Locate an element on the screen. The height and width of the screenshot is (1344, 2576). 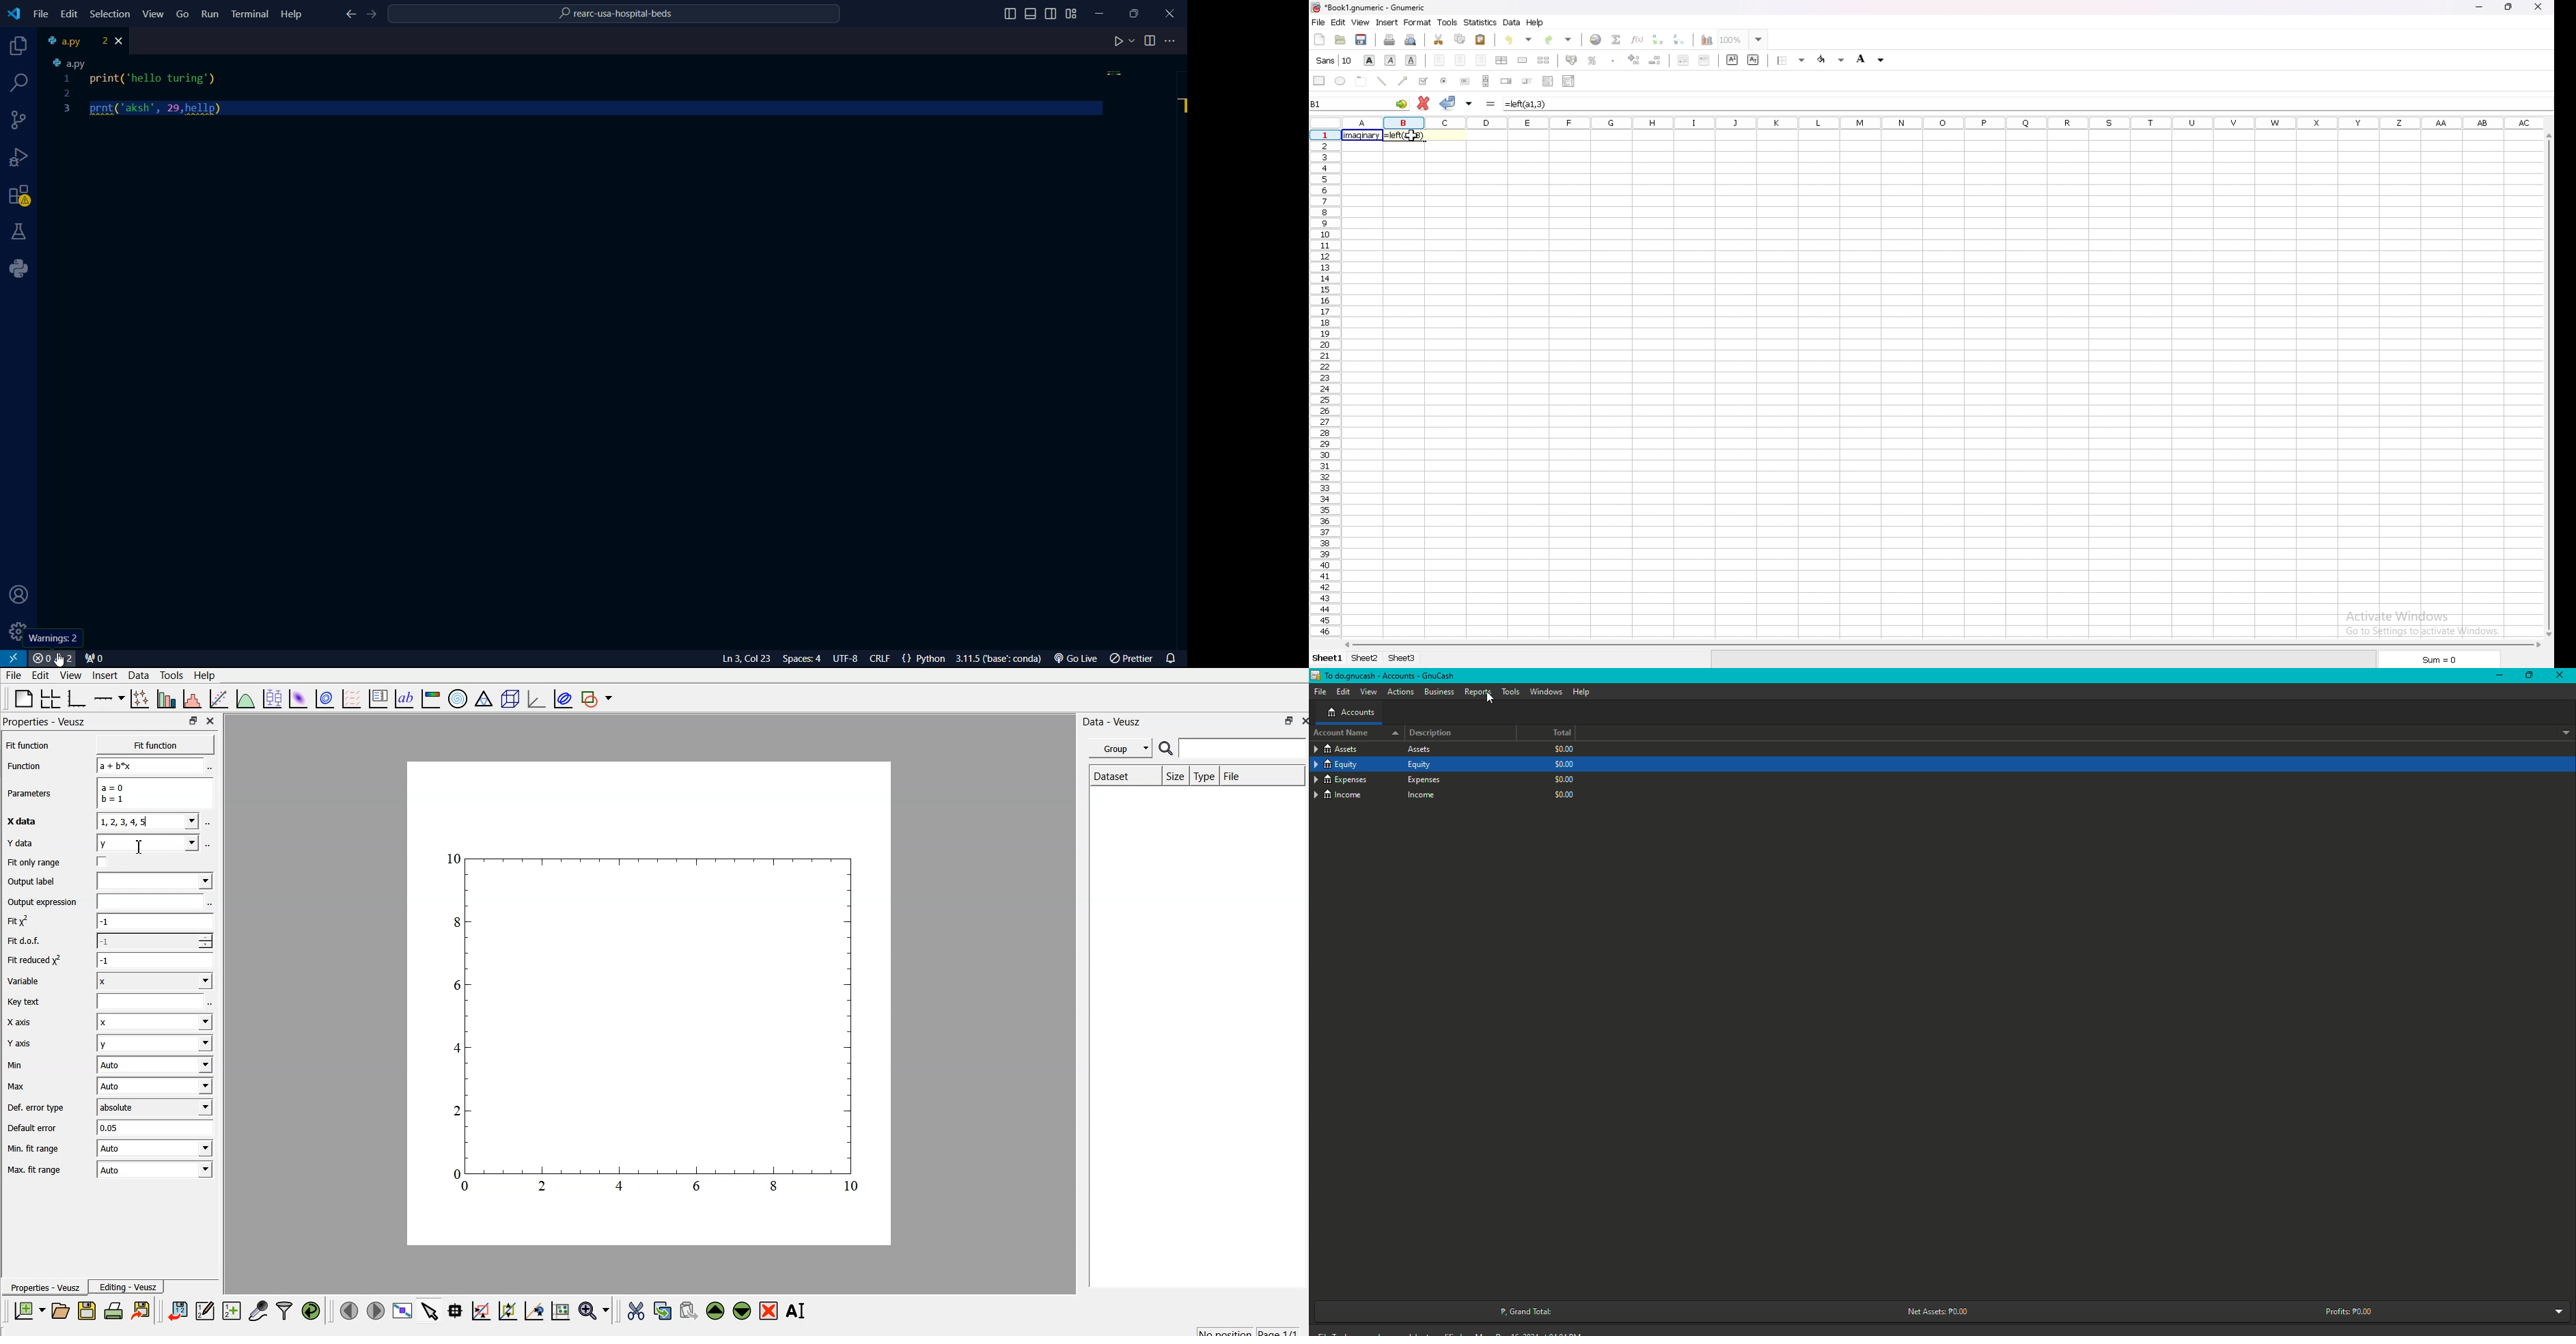
back is located at coordinates (350, 15).